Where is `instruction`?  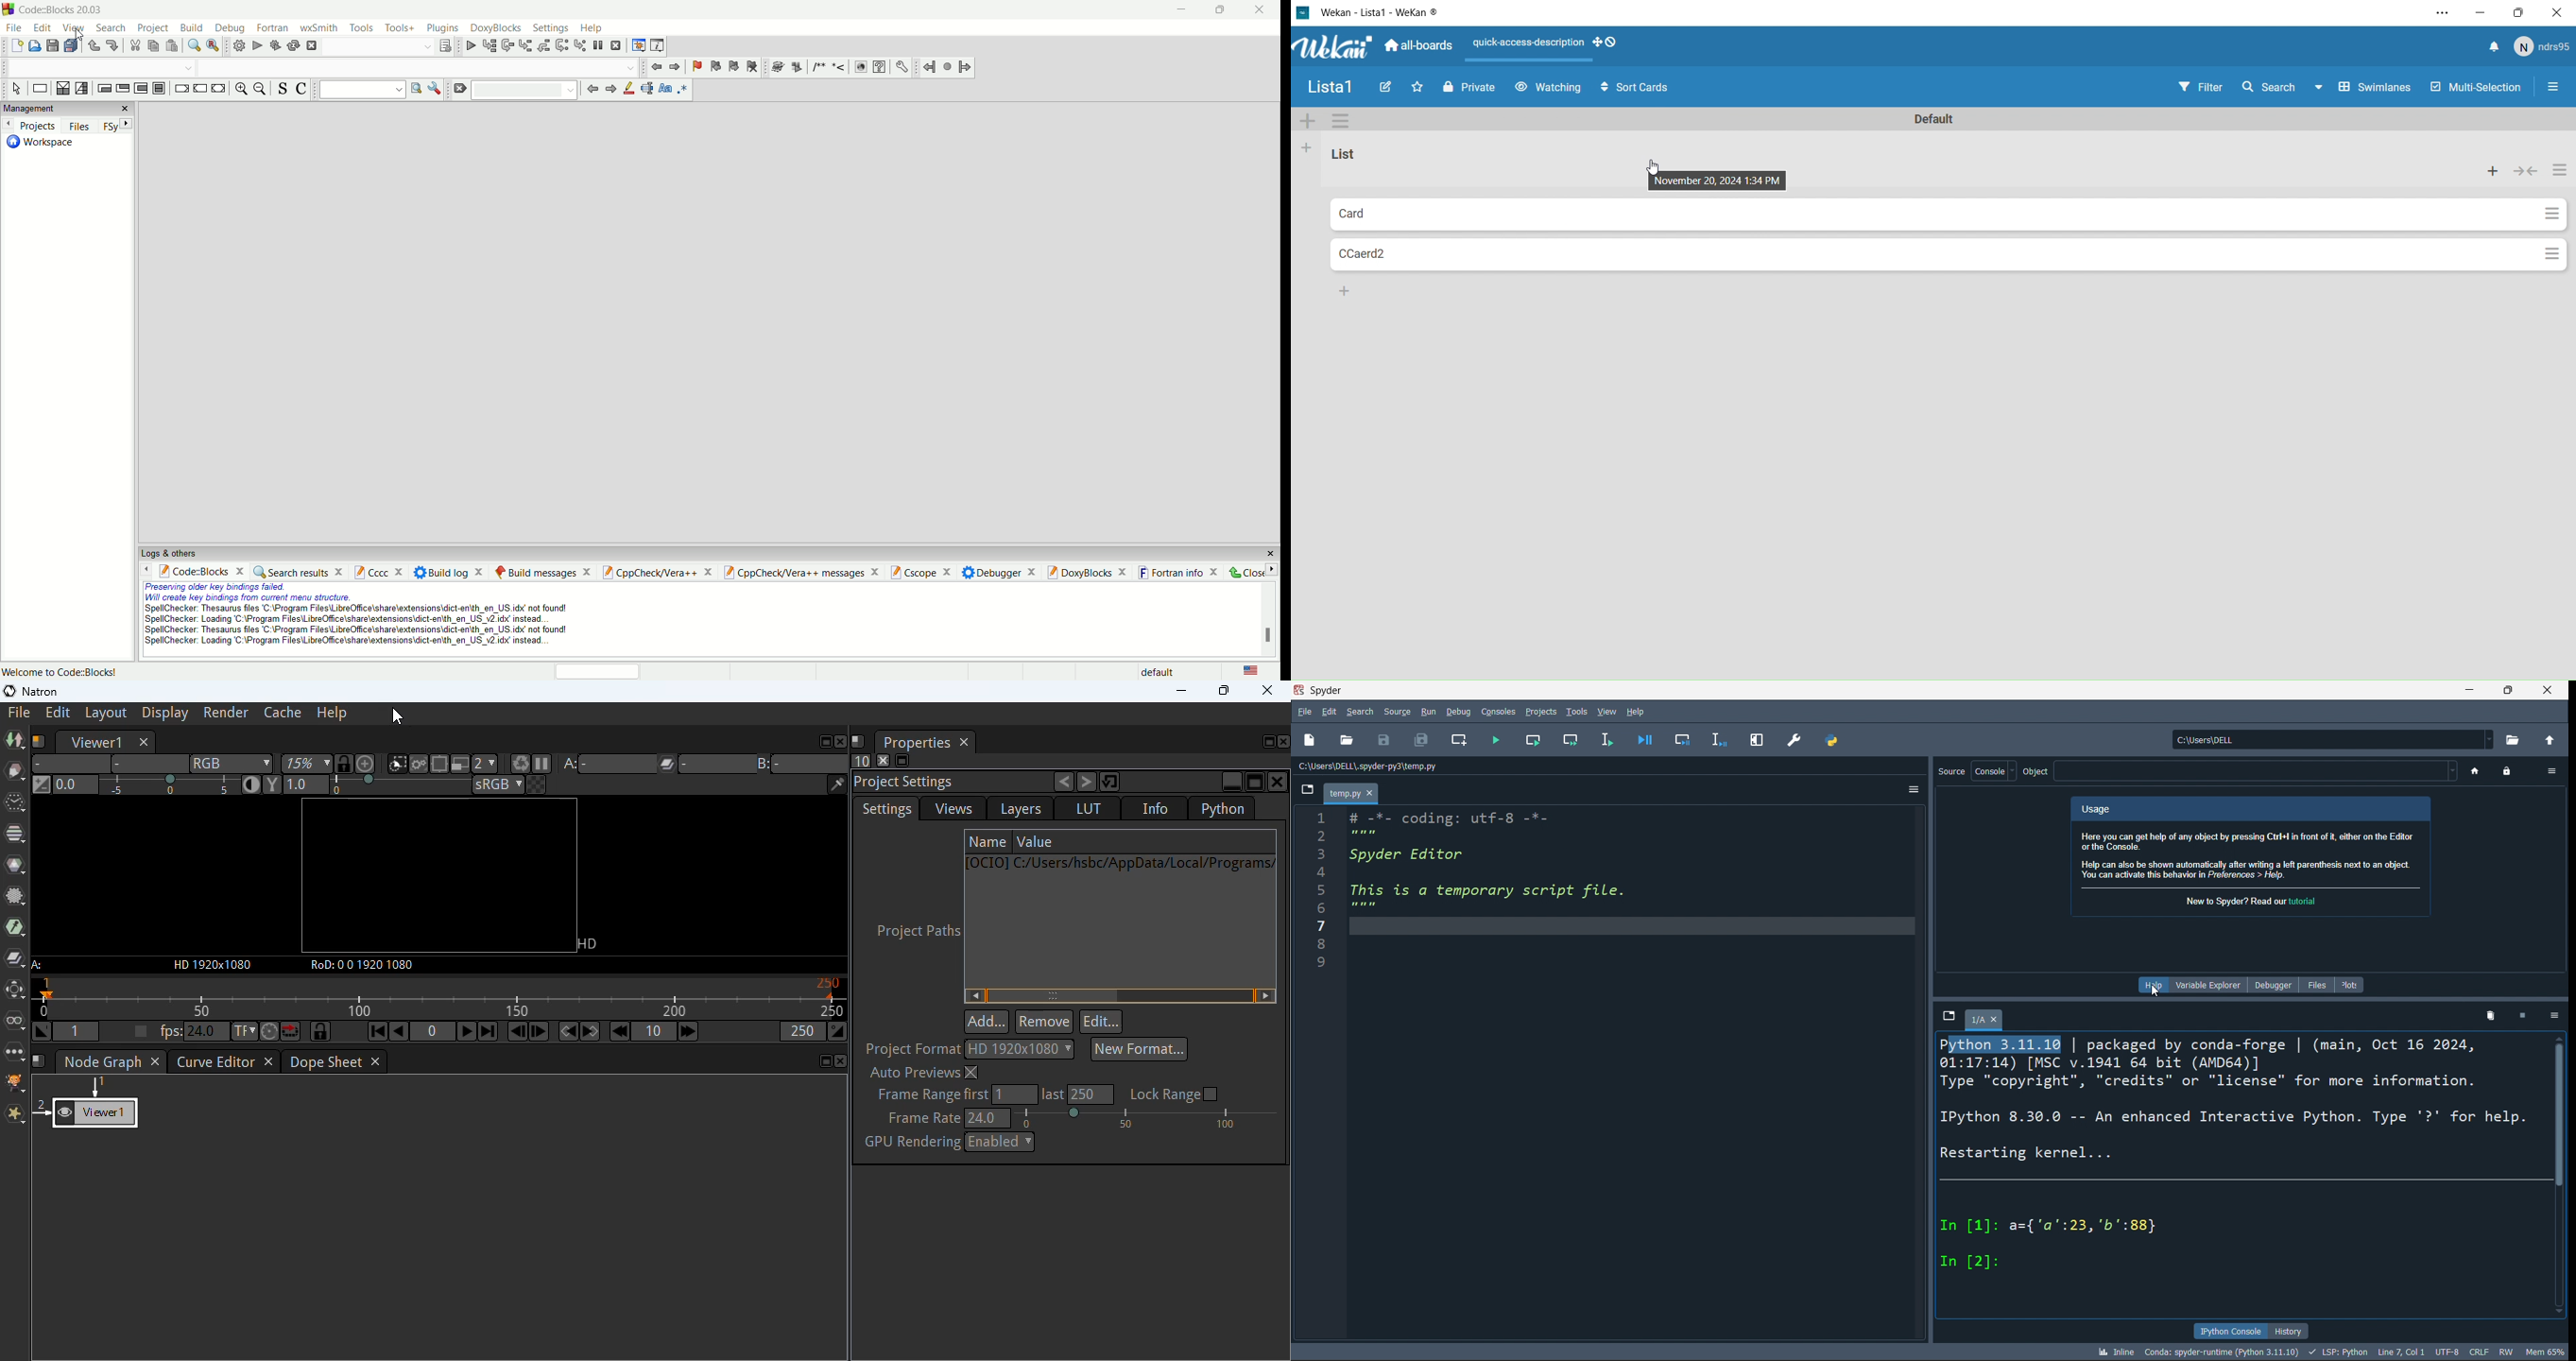
instruction is located at coordinates (39, 90).